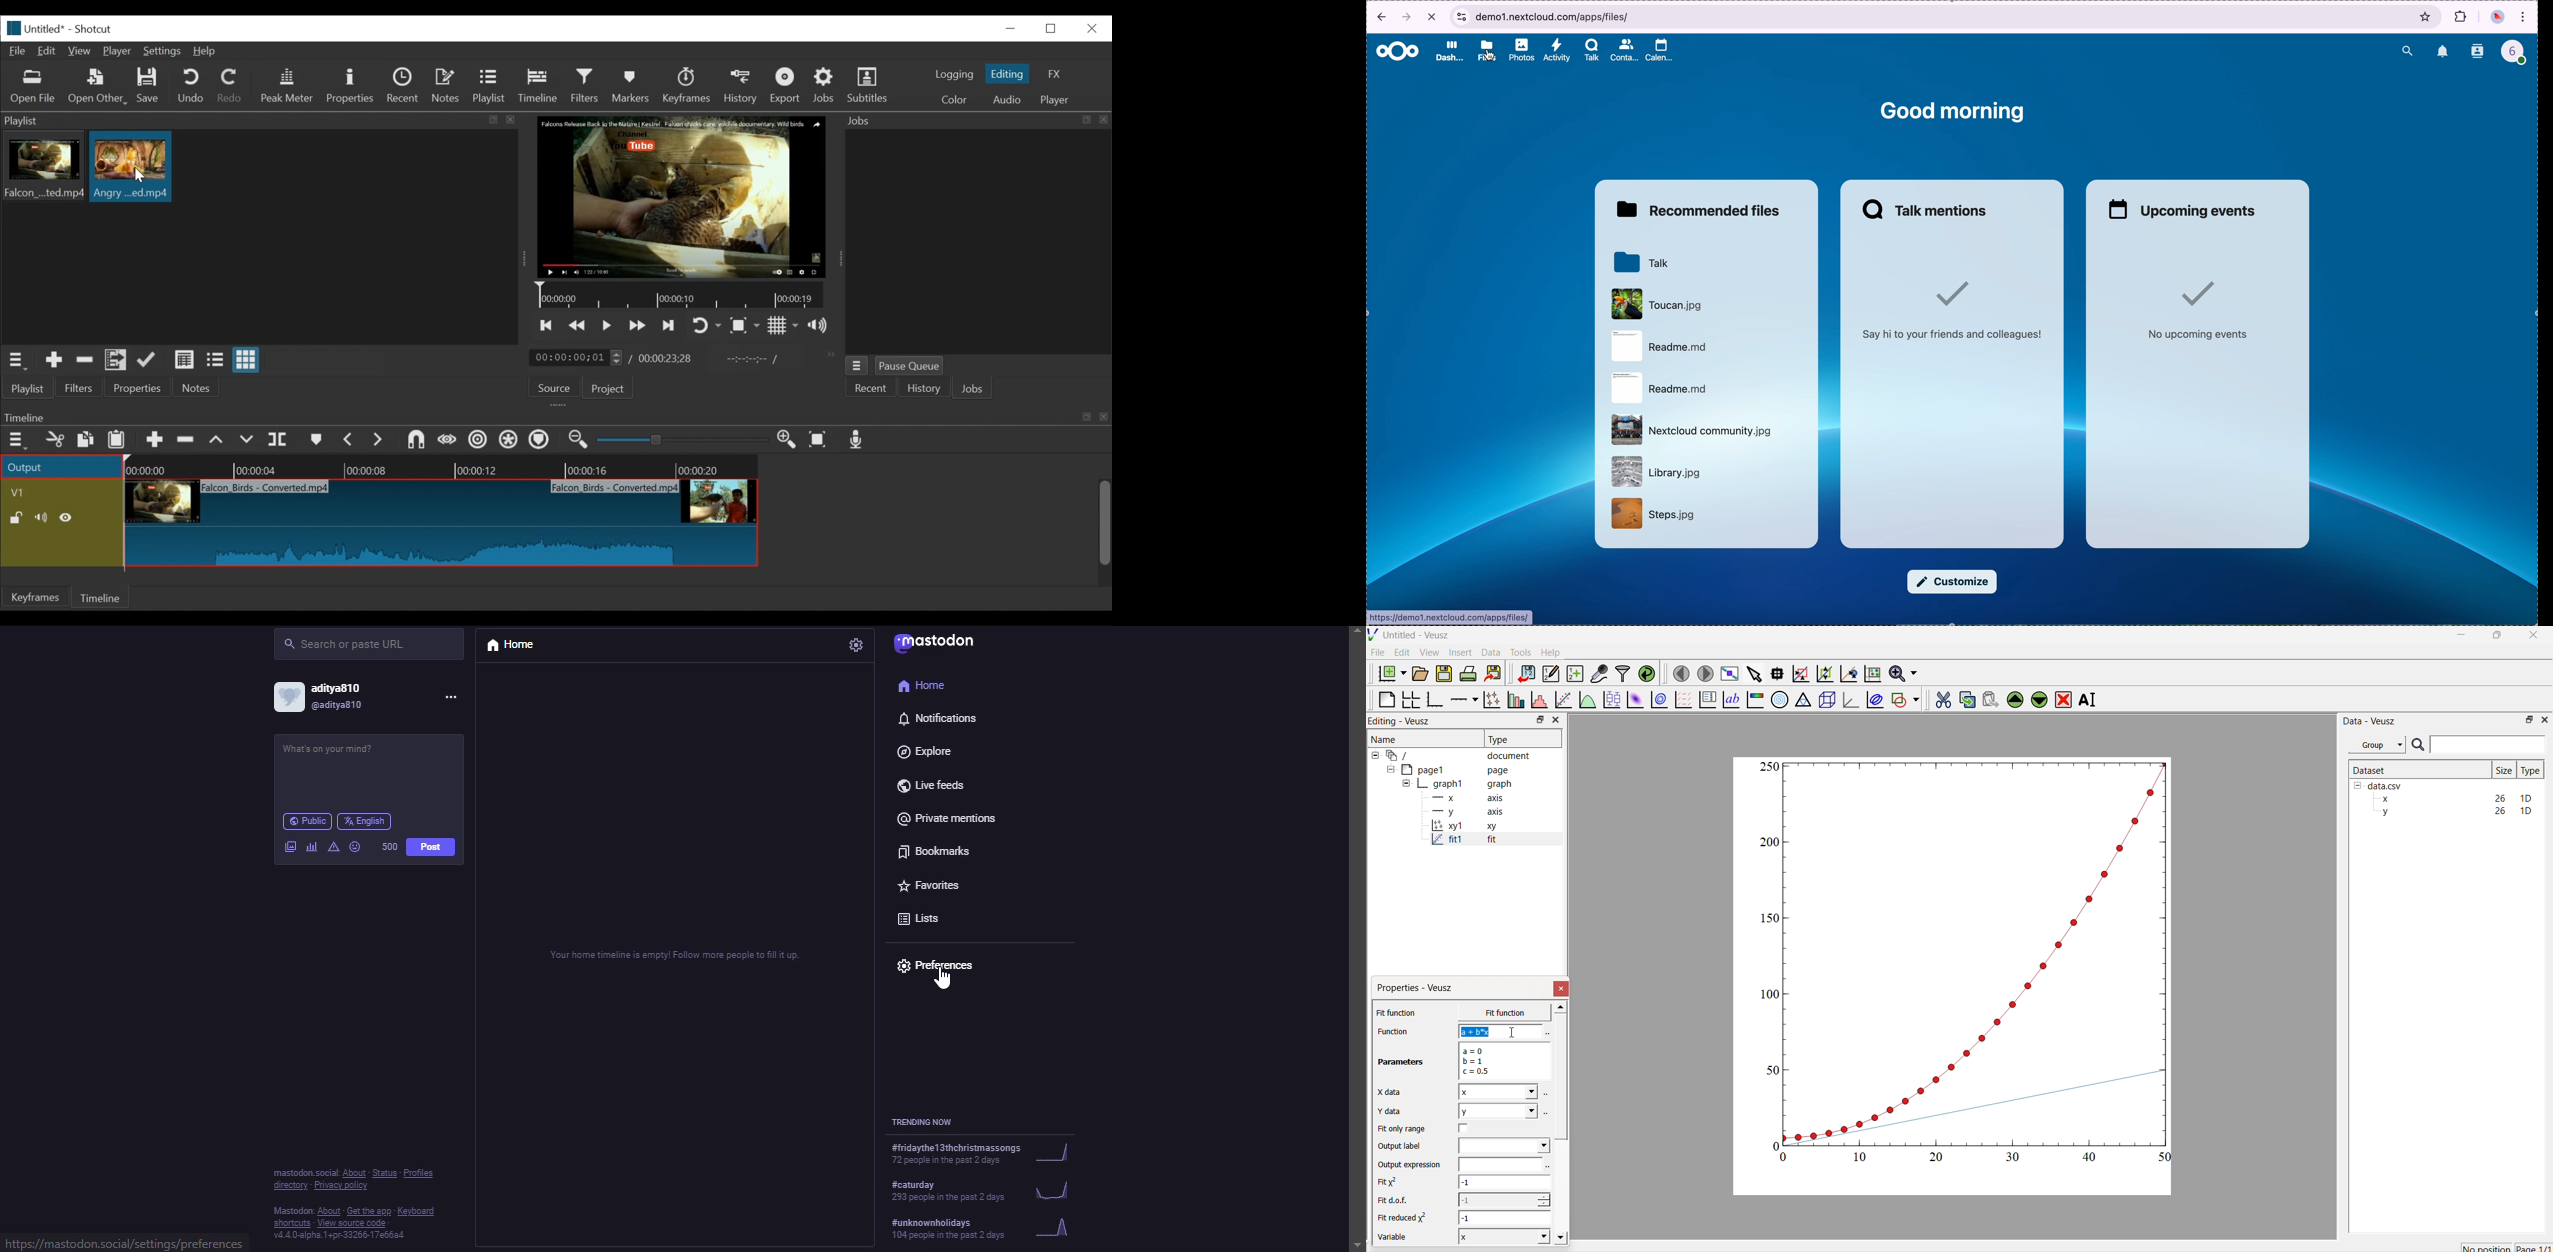  I want to click on y, so click(1497, 1111).